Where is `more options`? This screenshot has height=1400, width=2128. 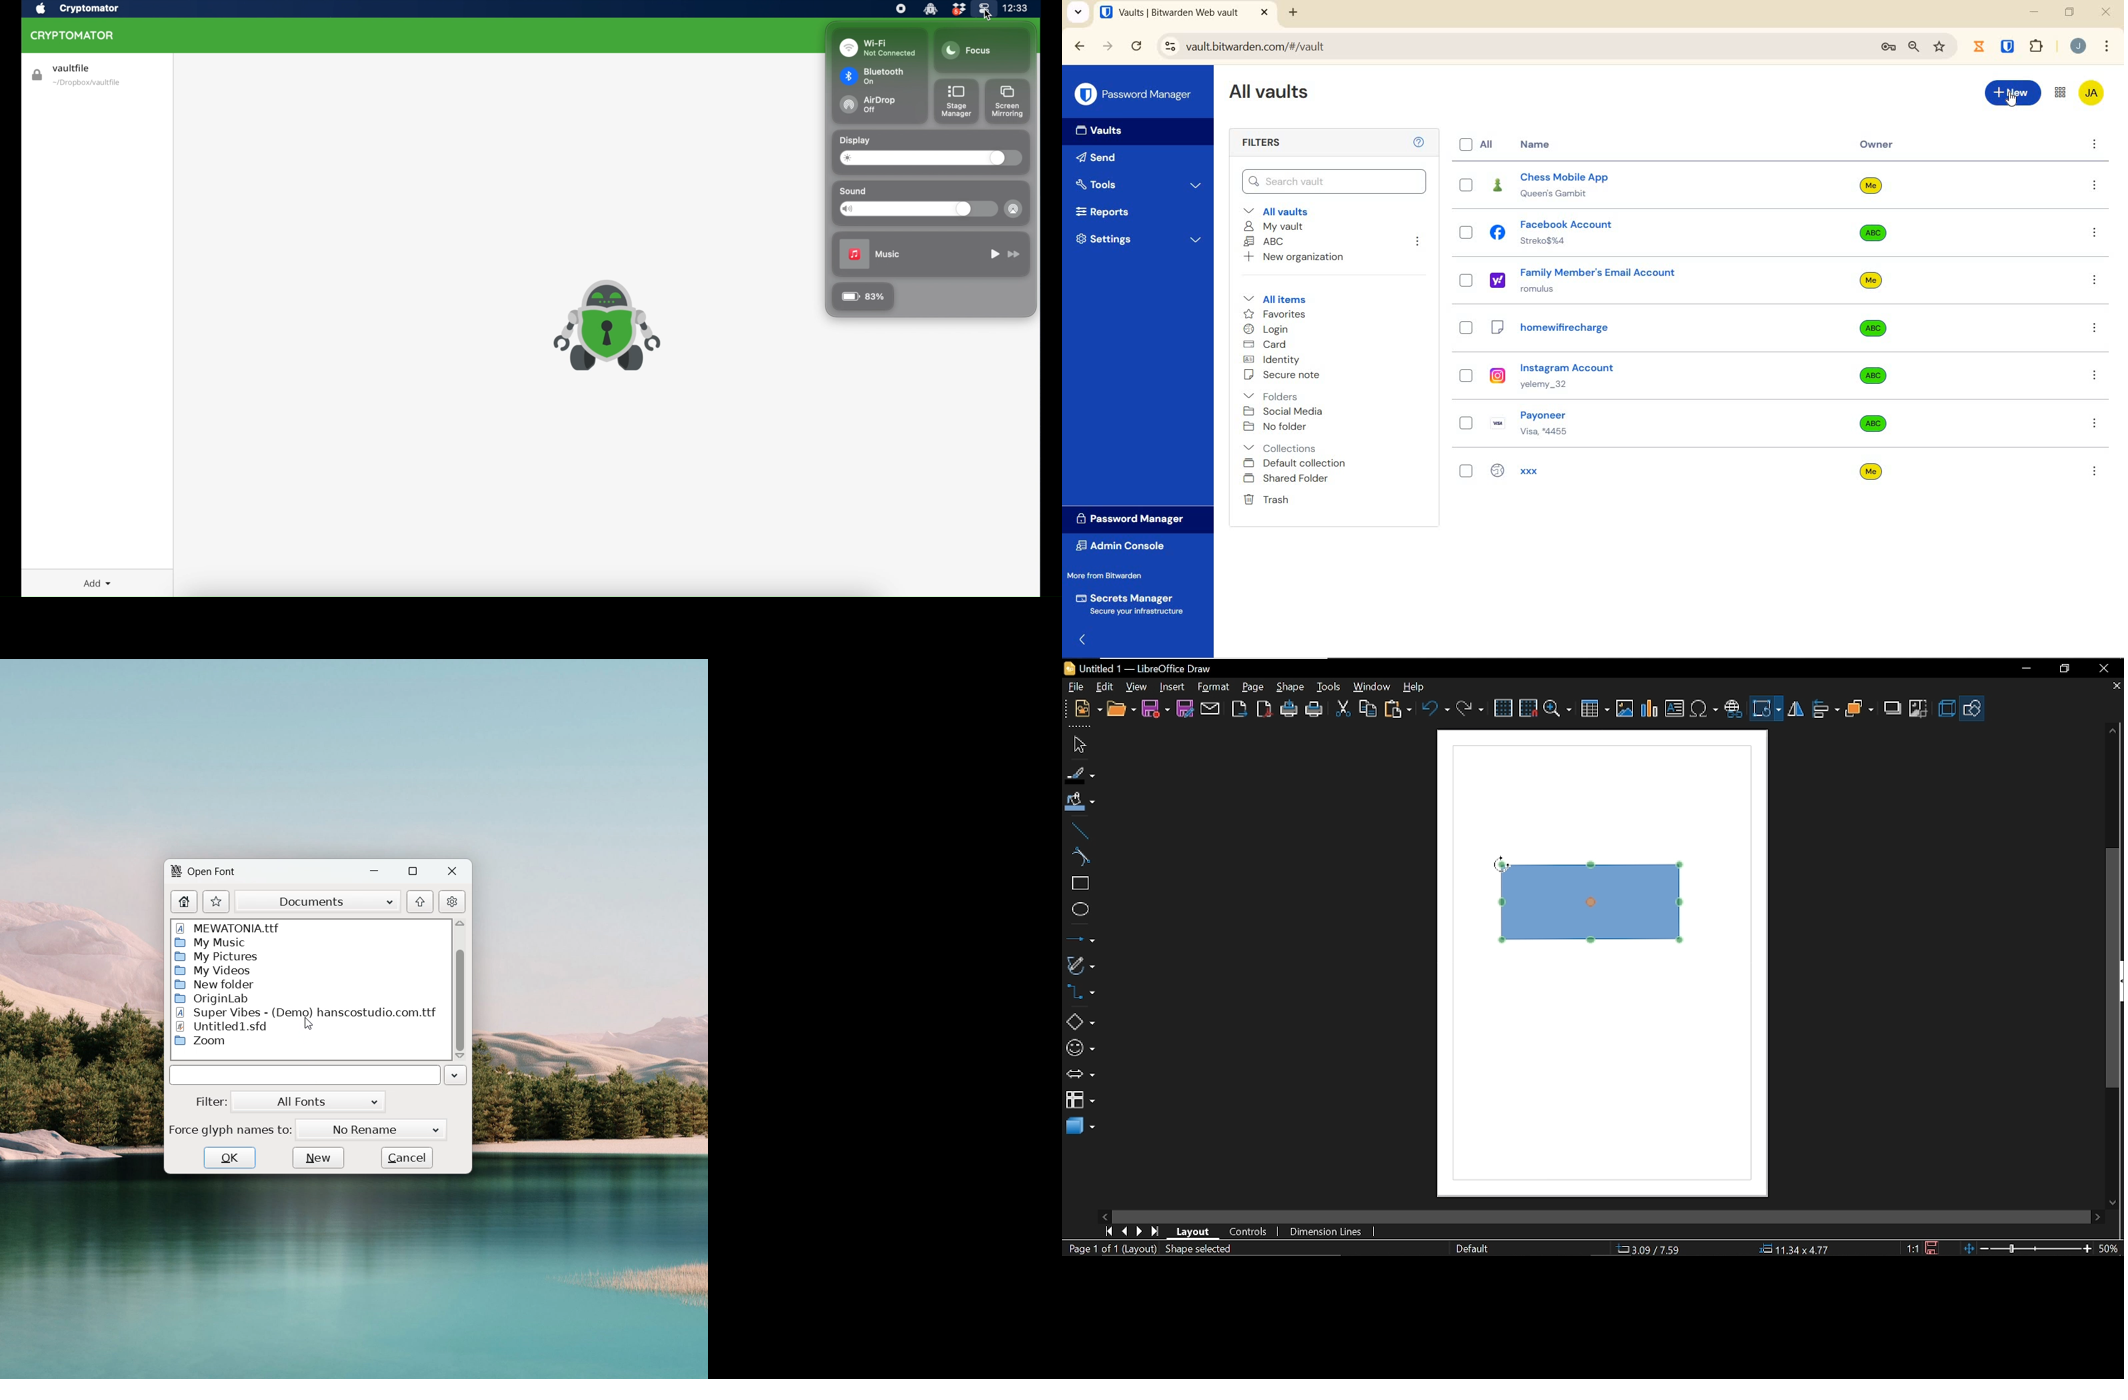 more options is located at coordinates (2094, 234).